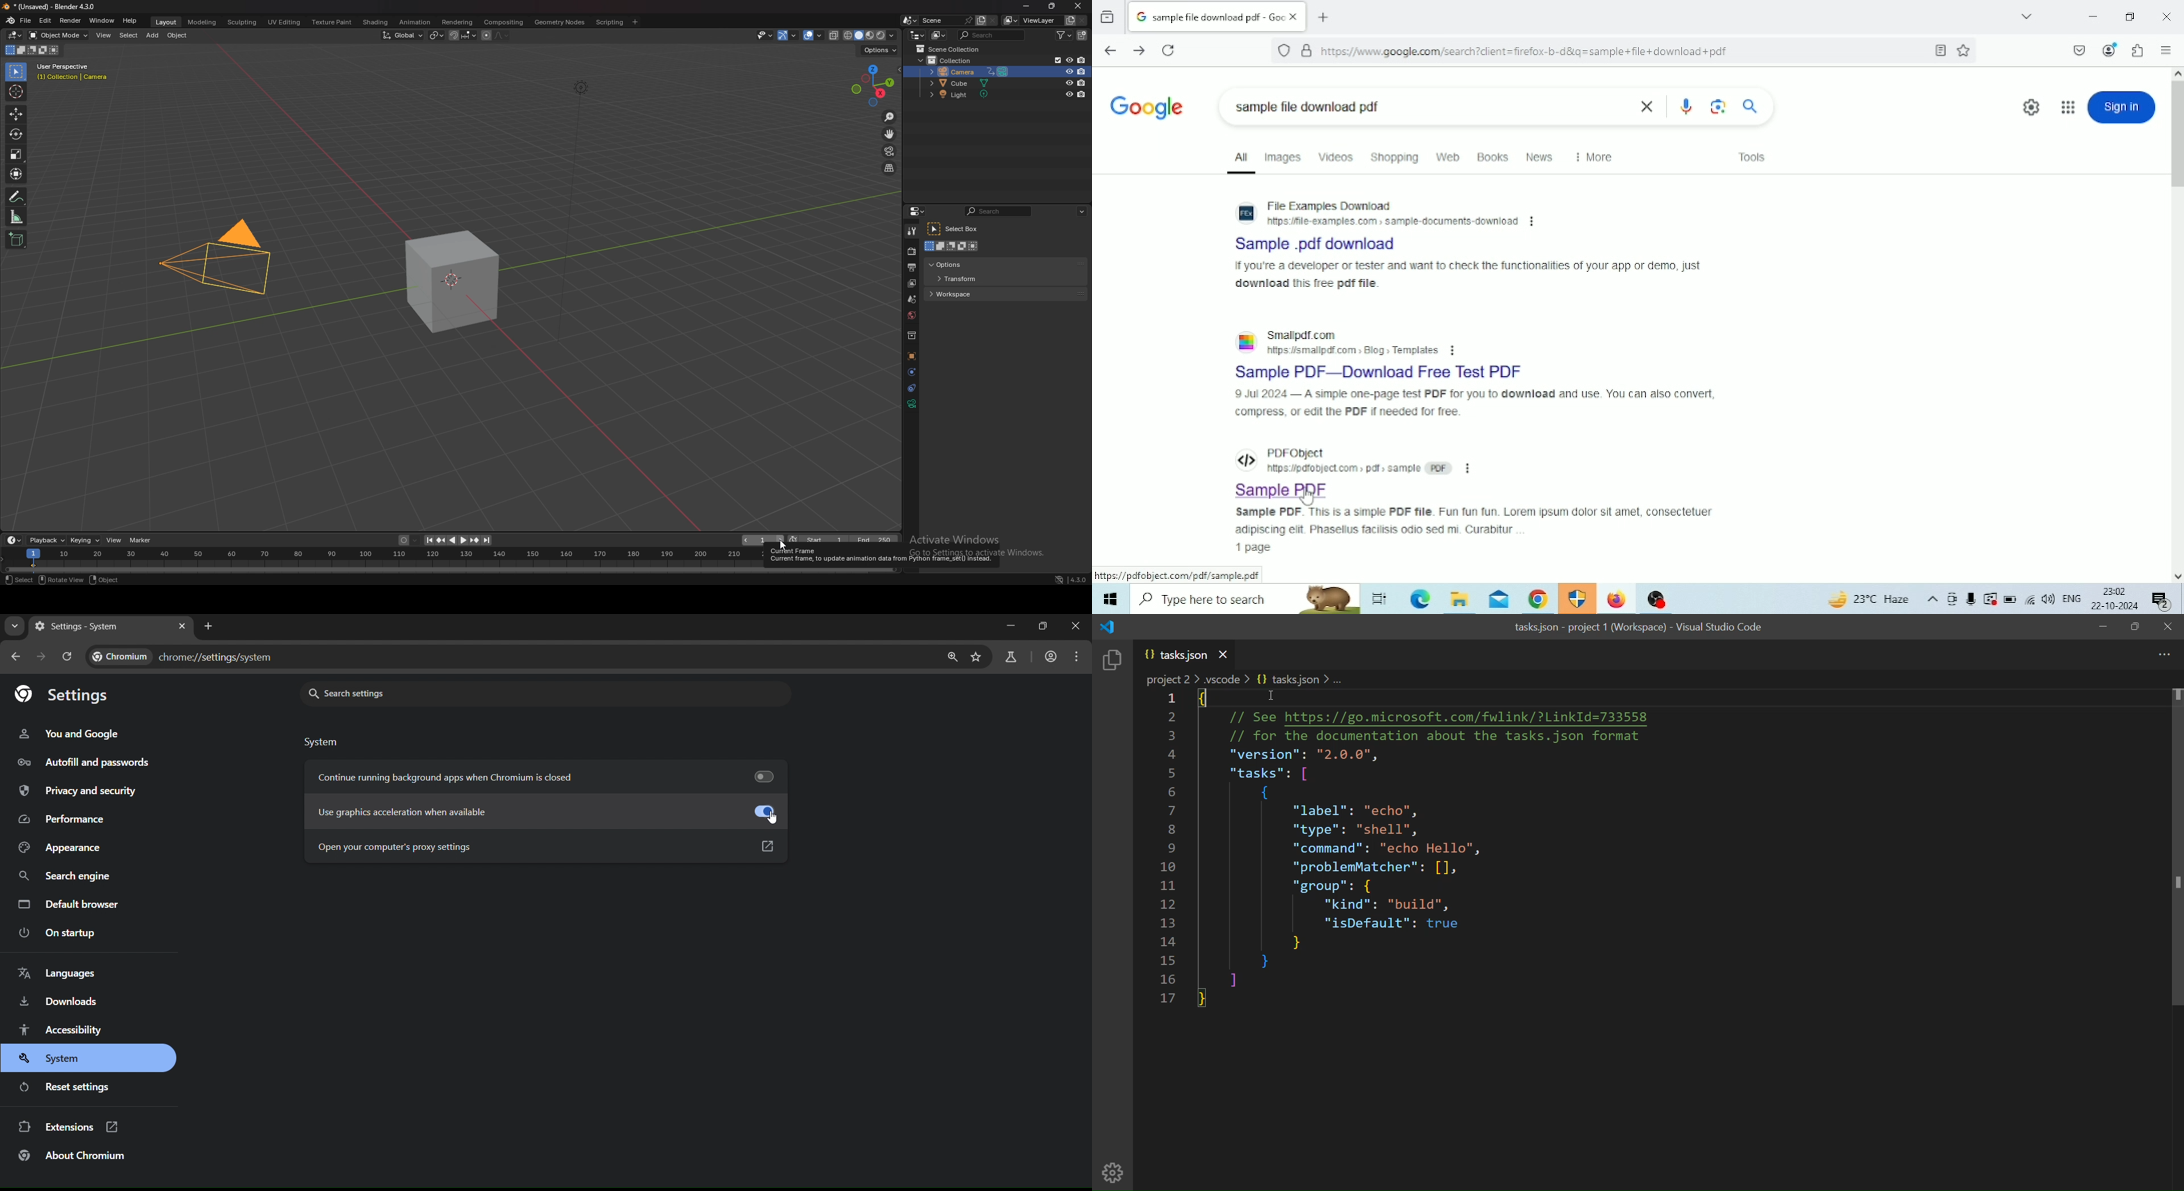  Describe the element at coordinates (1579, 598) in the screenshot. I see `Windows Defender` at that location.